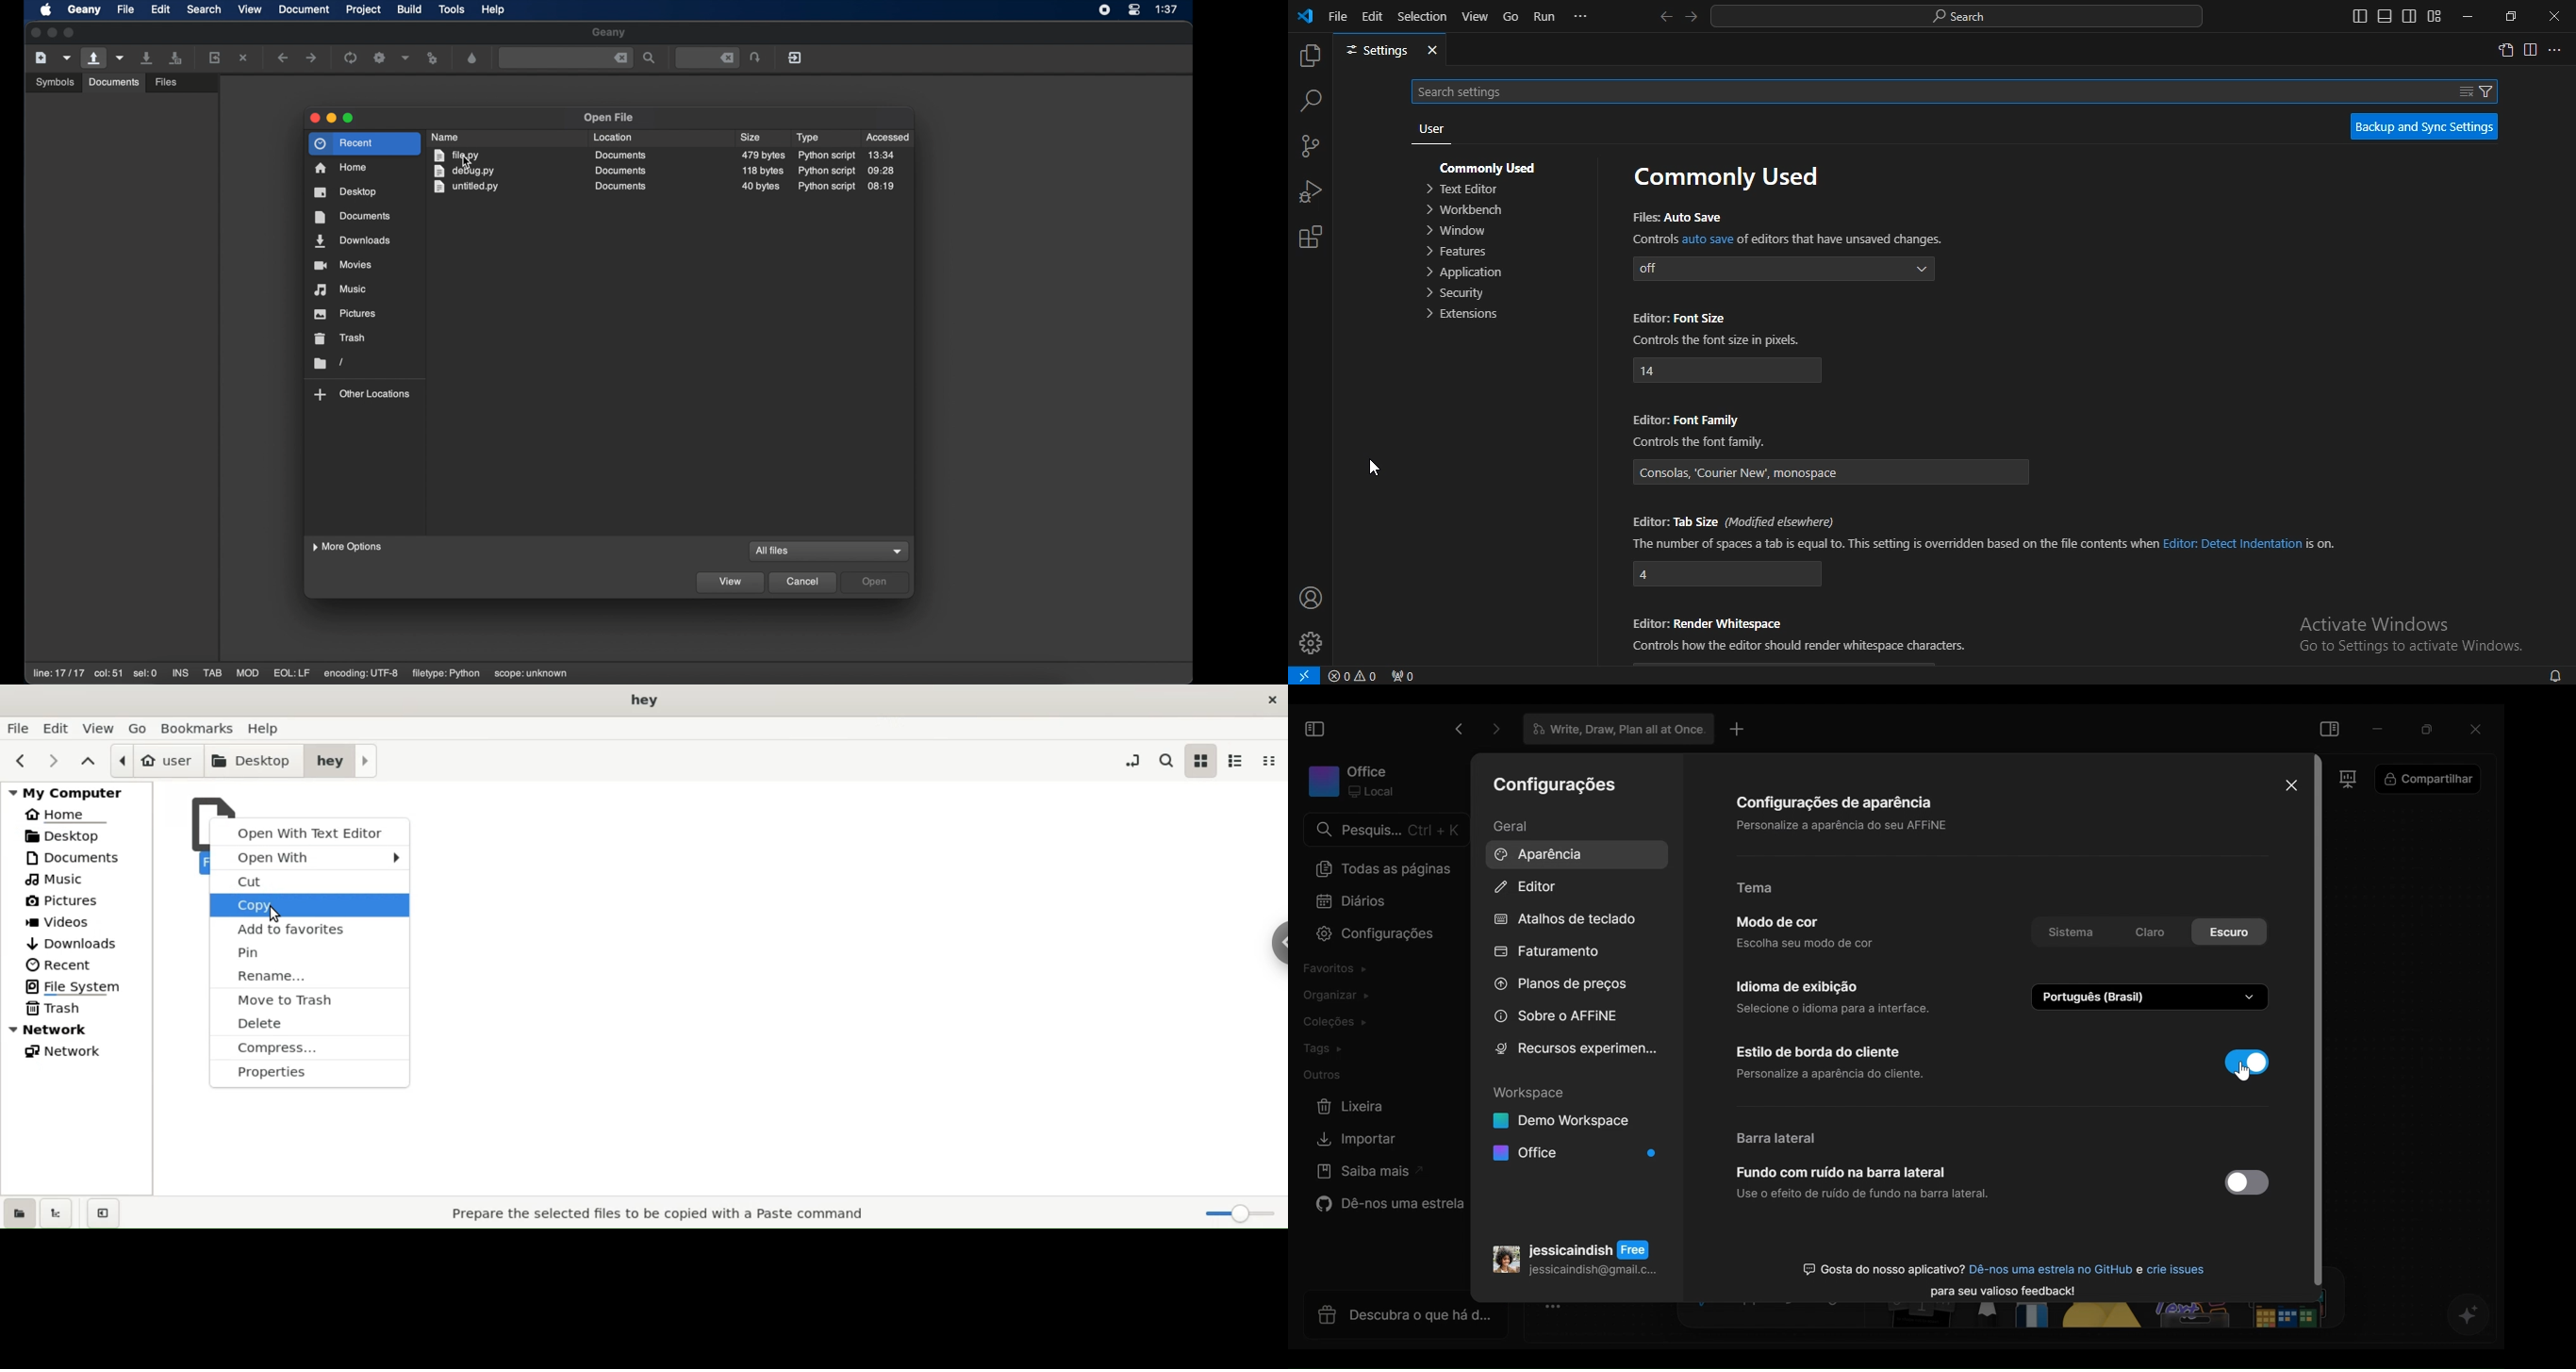  What do you see at coordinates (1727, 371) in the screenshot?
I see `14` at bounding box center [1727, 371].